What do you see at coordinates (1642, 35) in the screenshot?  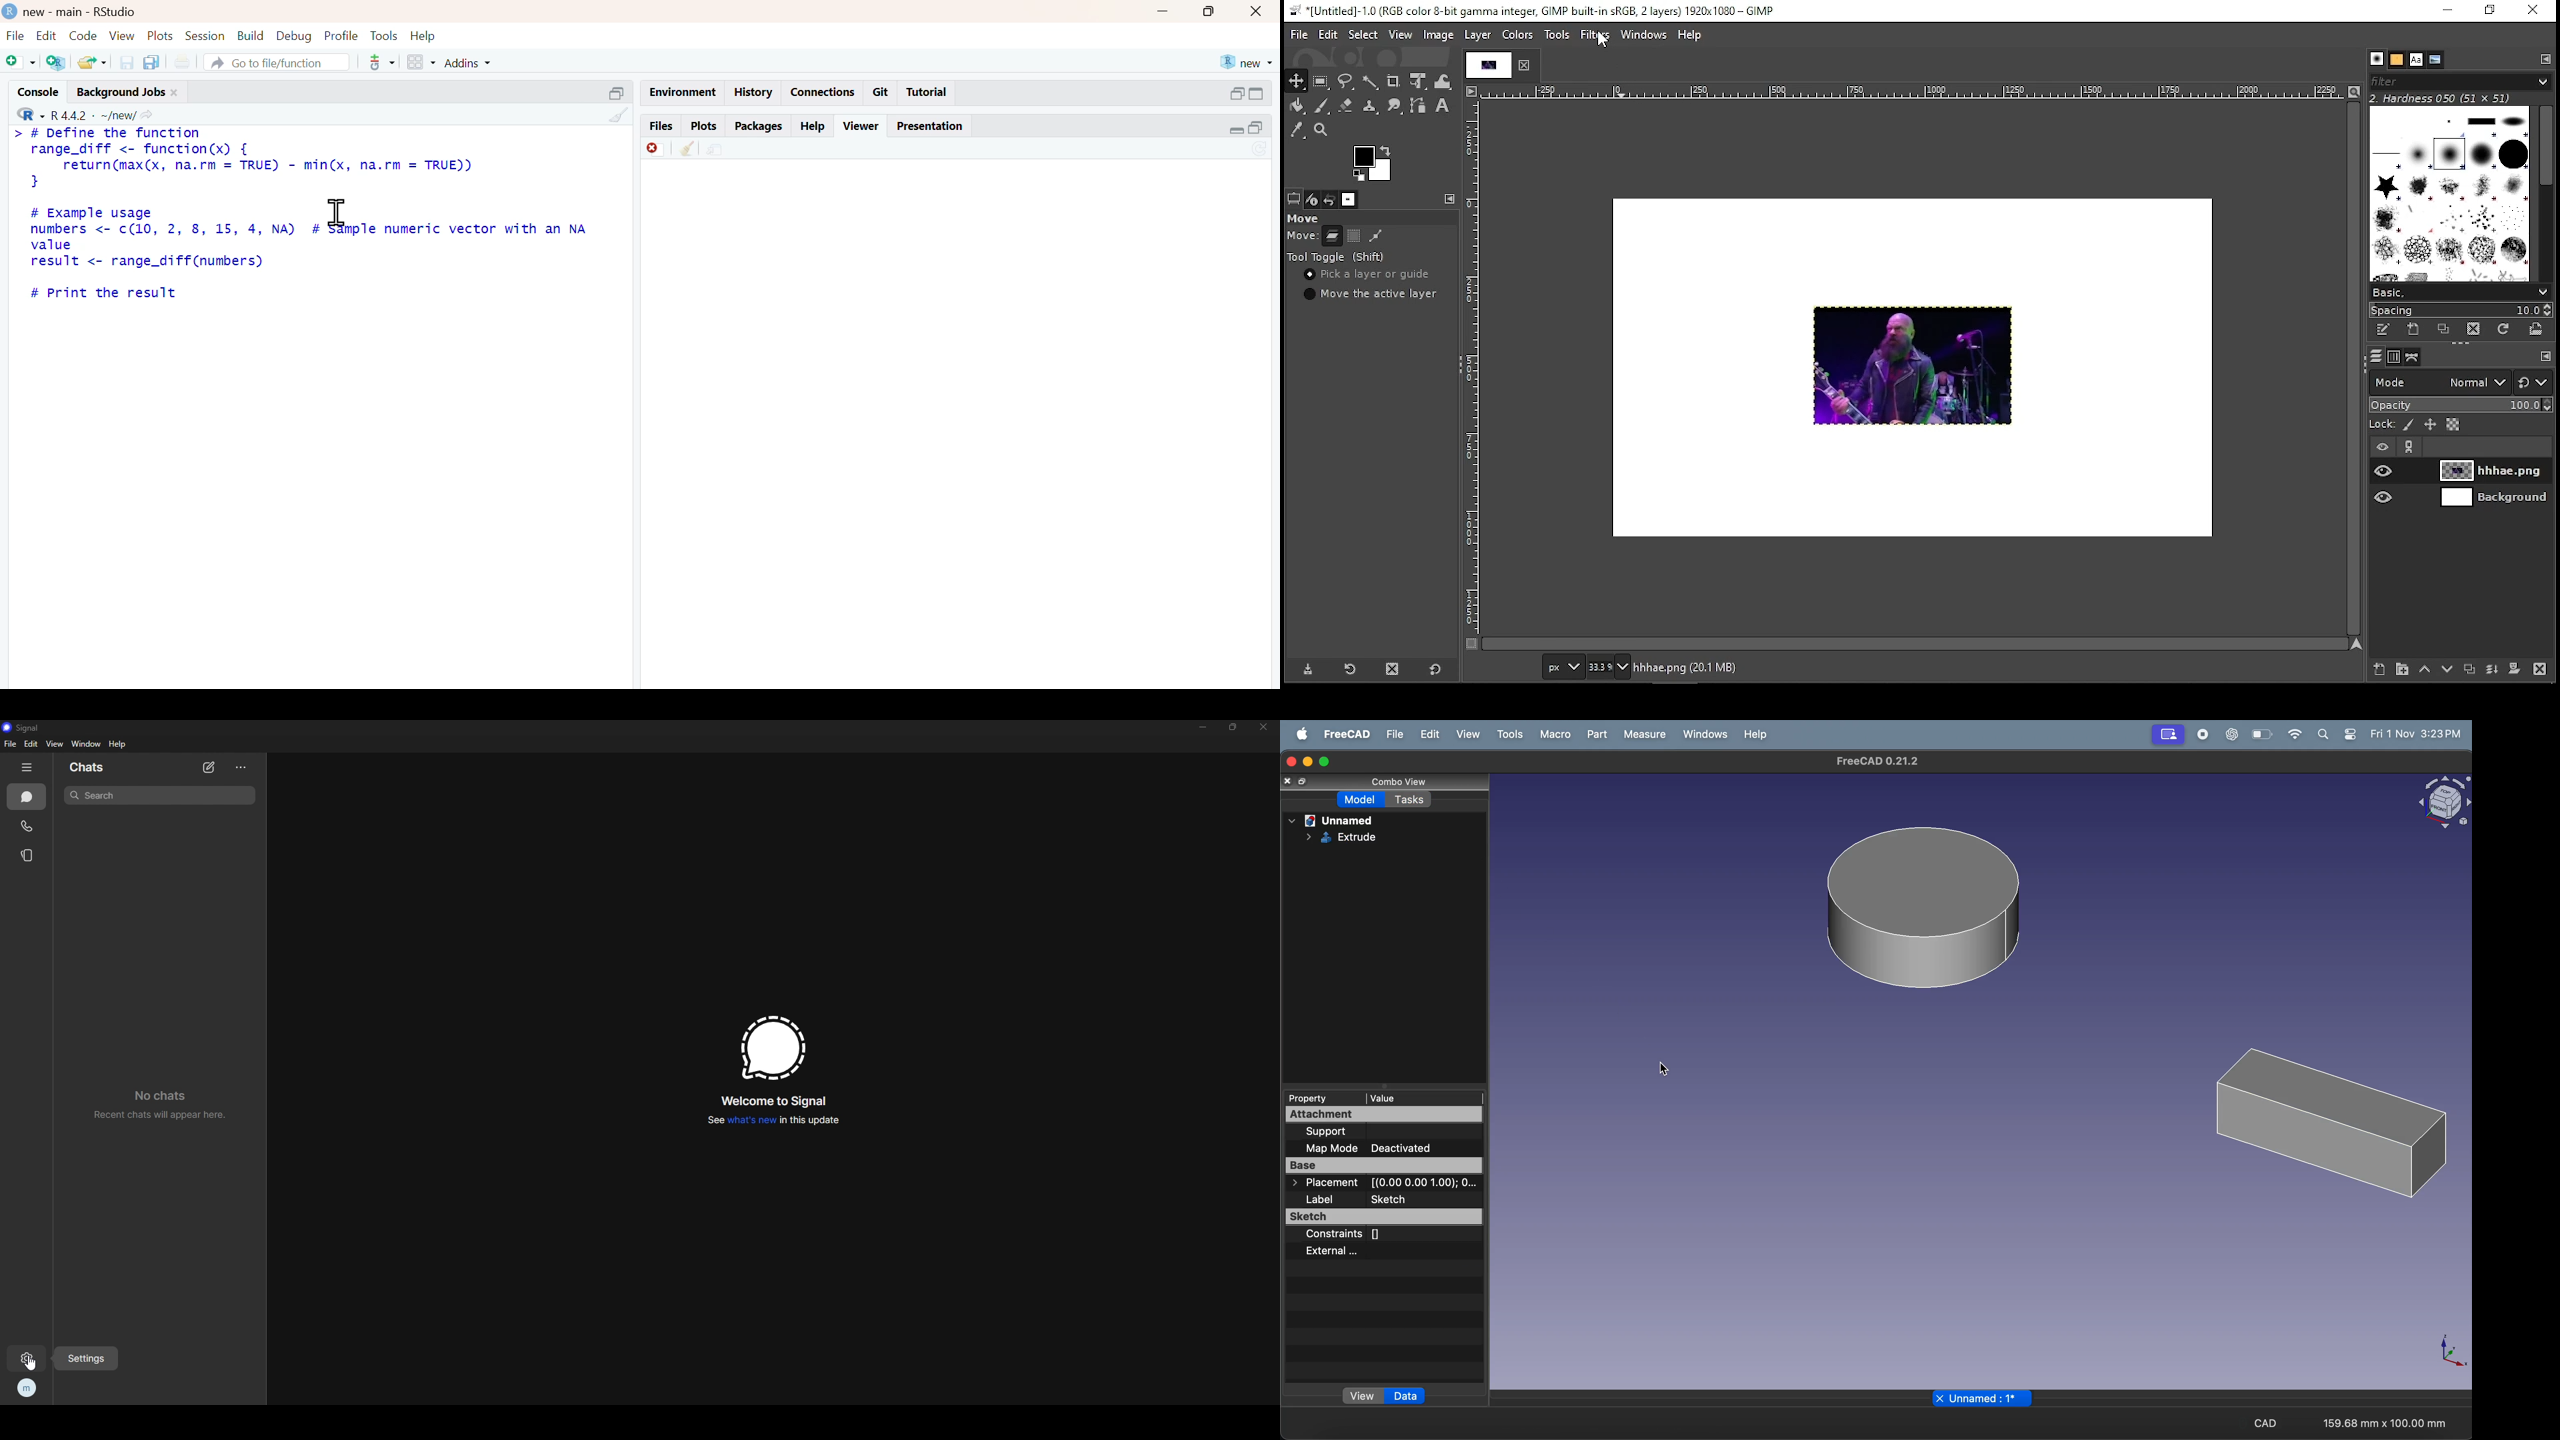 I see `windows` at bounding box center [1642, 35].